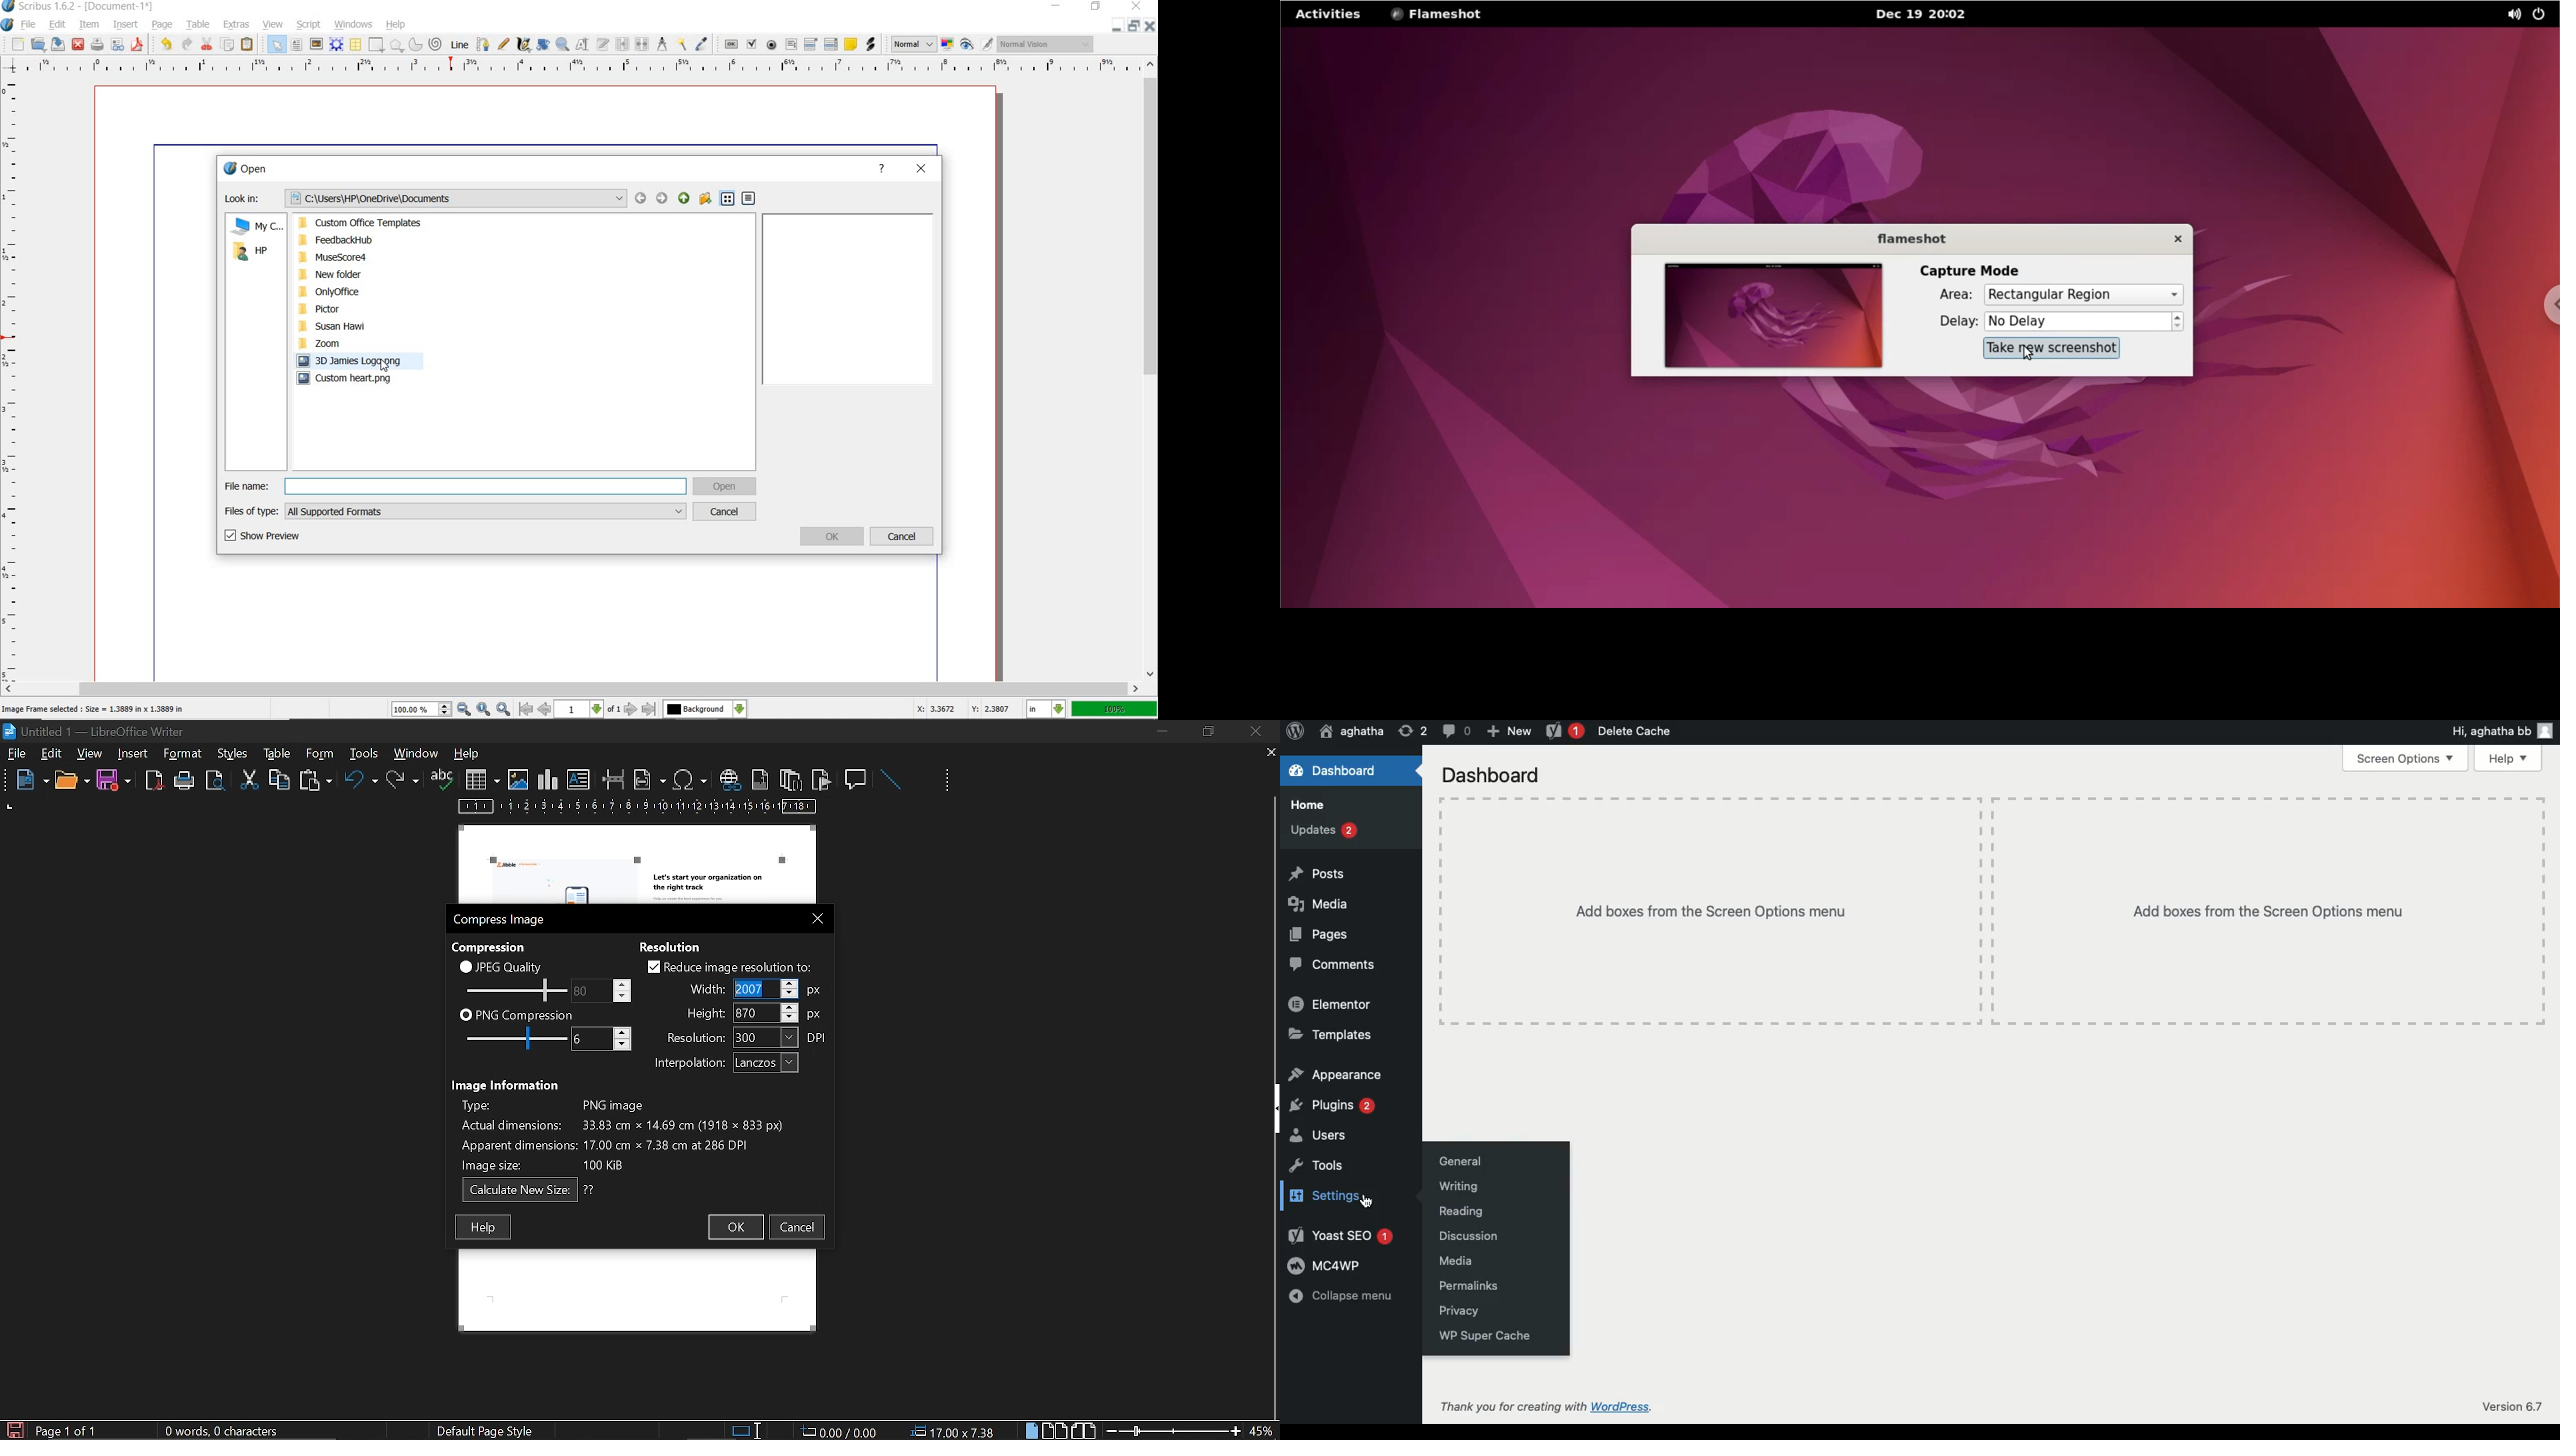 The height and width of the screenshot is (1456, 2576). Describe the element at coordinates (650, 199) in the screenshot. I see `back/forward` at that location.